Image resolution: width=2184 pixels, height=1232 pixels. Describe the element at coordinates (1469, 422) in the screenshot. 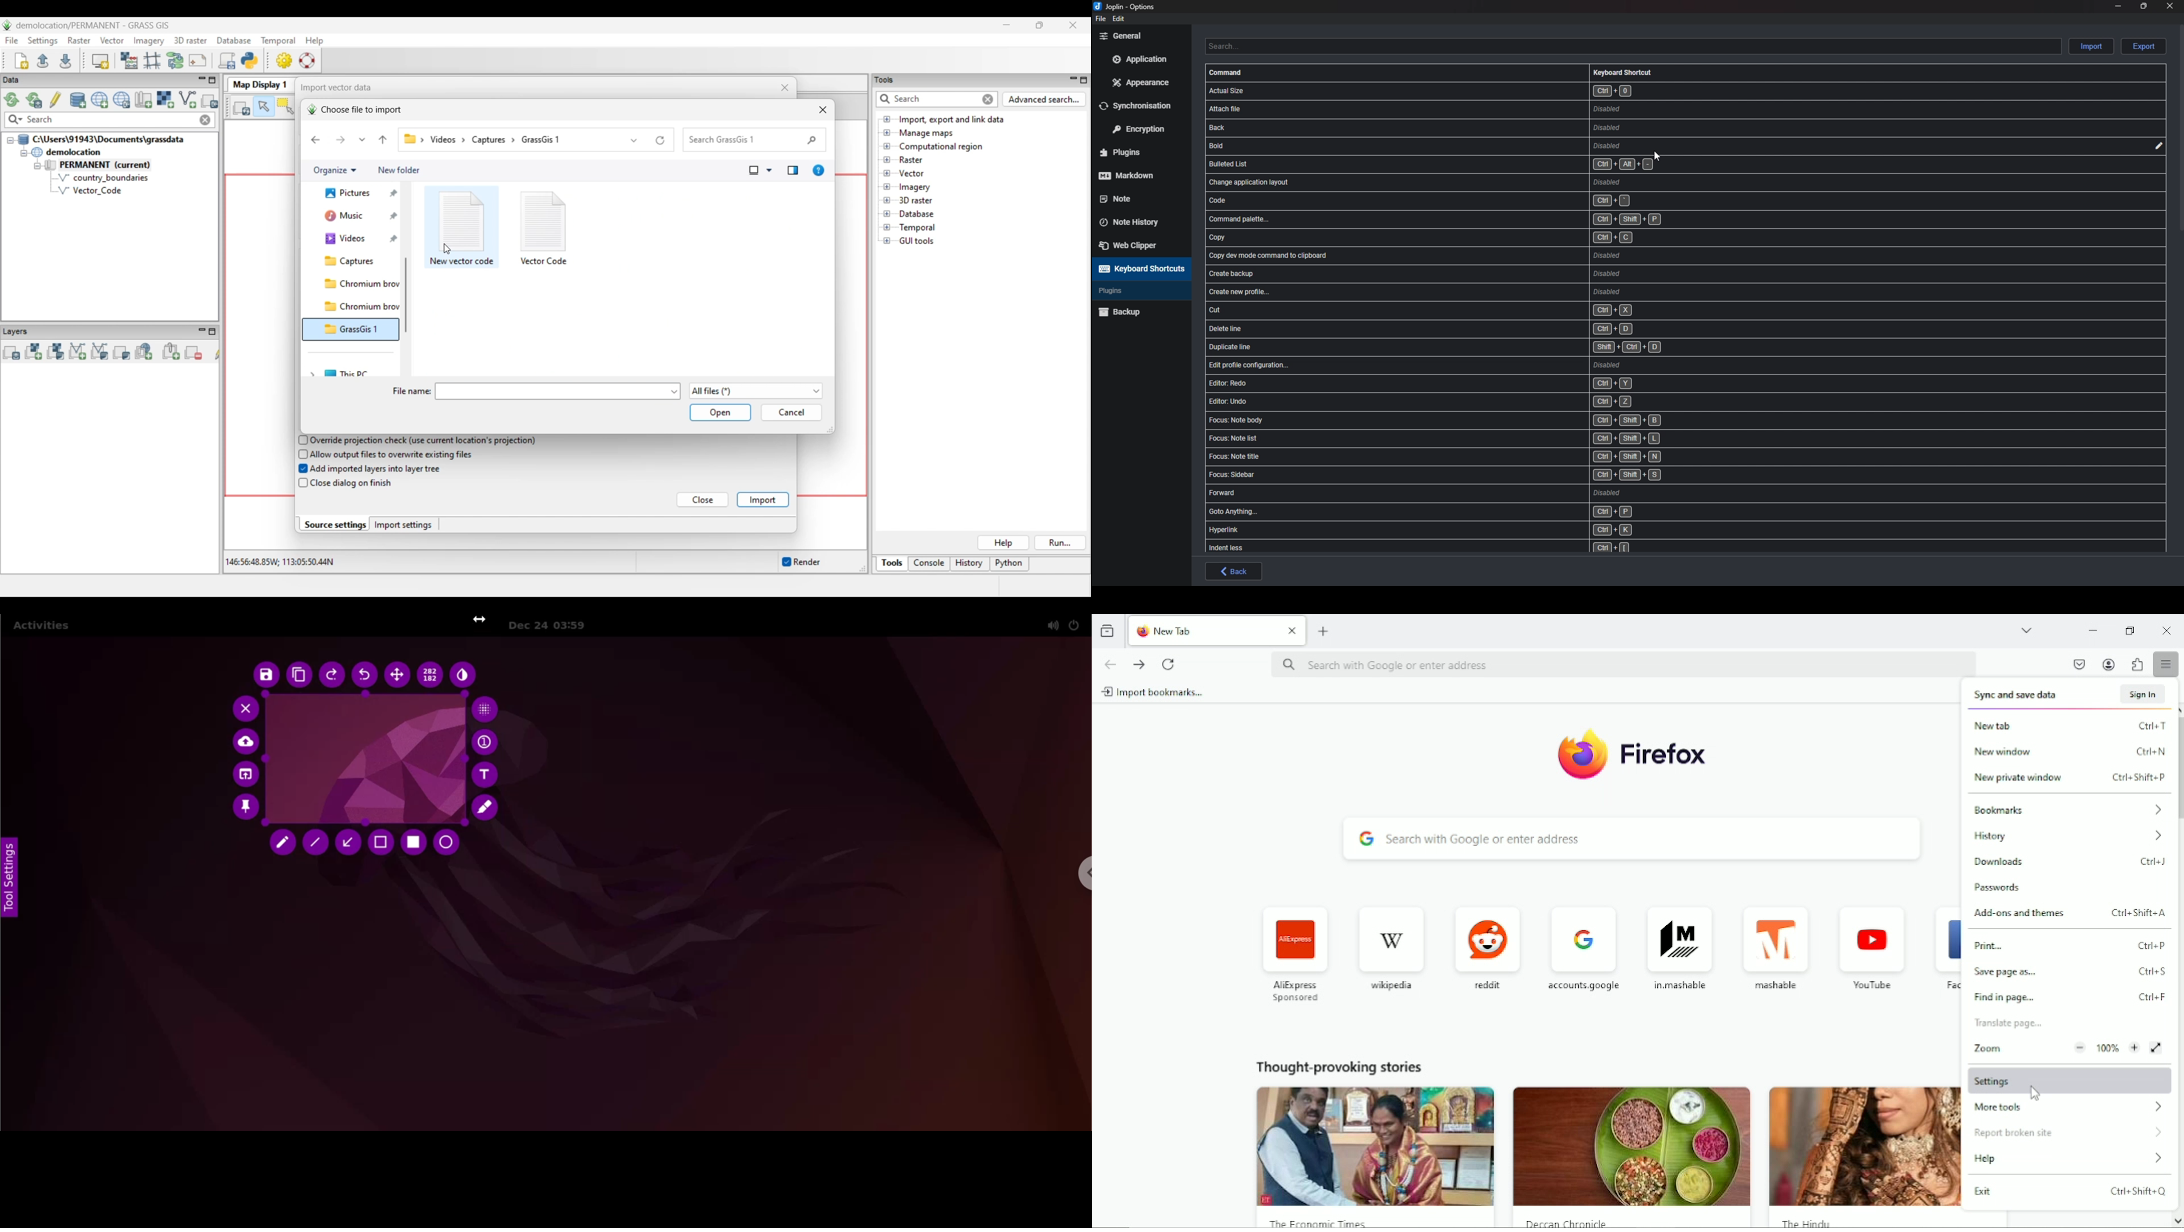

I see `shortcut` at that location.